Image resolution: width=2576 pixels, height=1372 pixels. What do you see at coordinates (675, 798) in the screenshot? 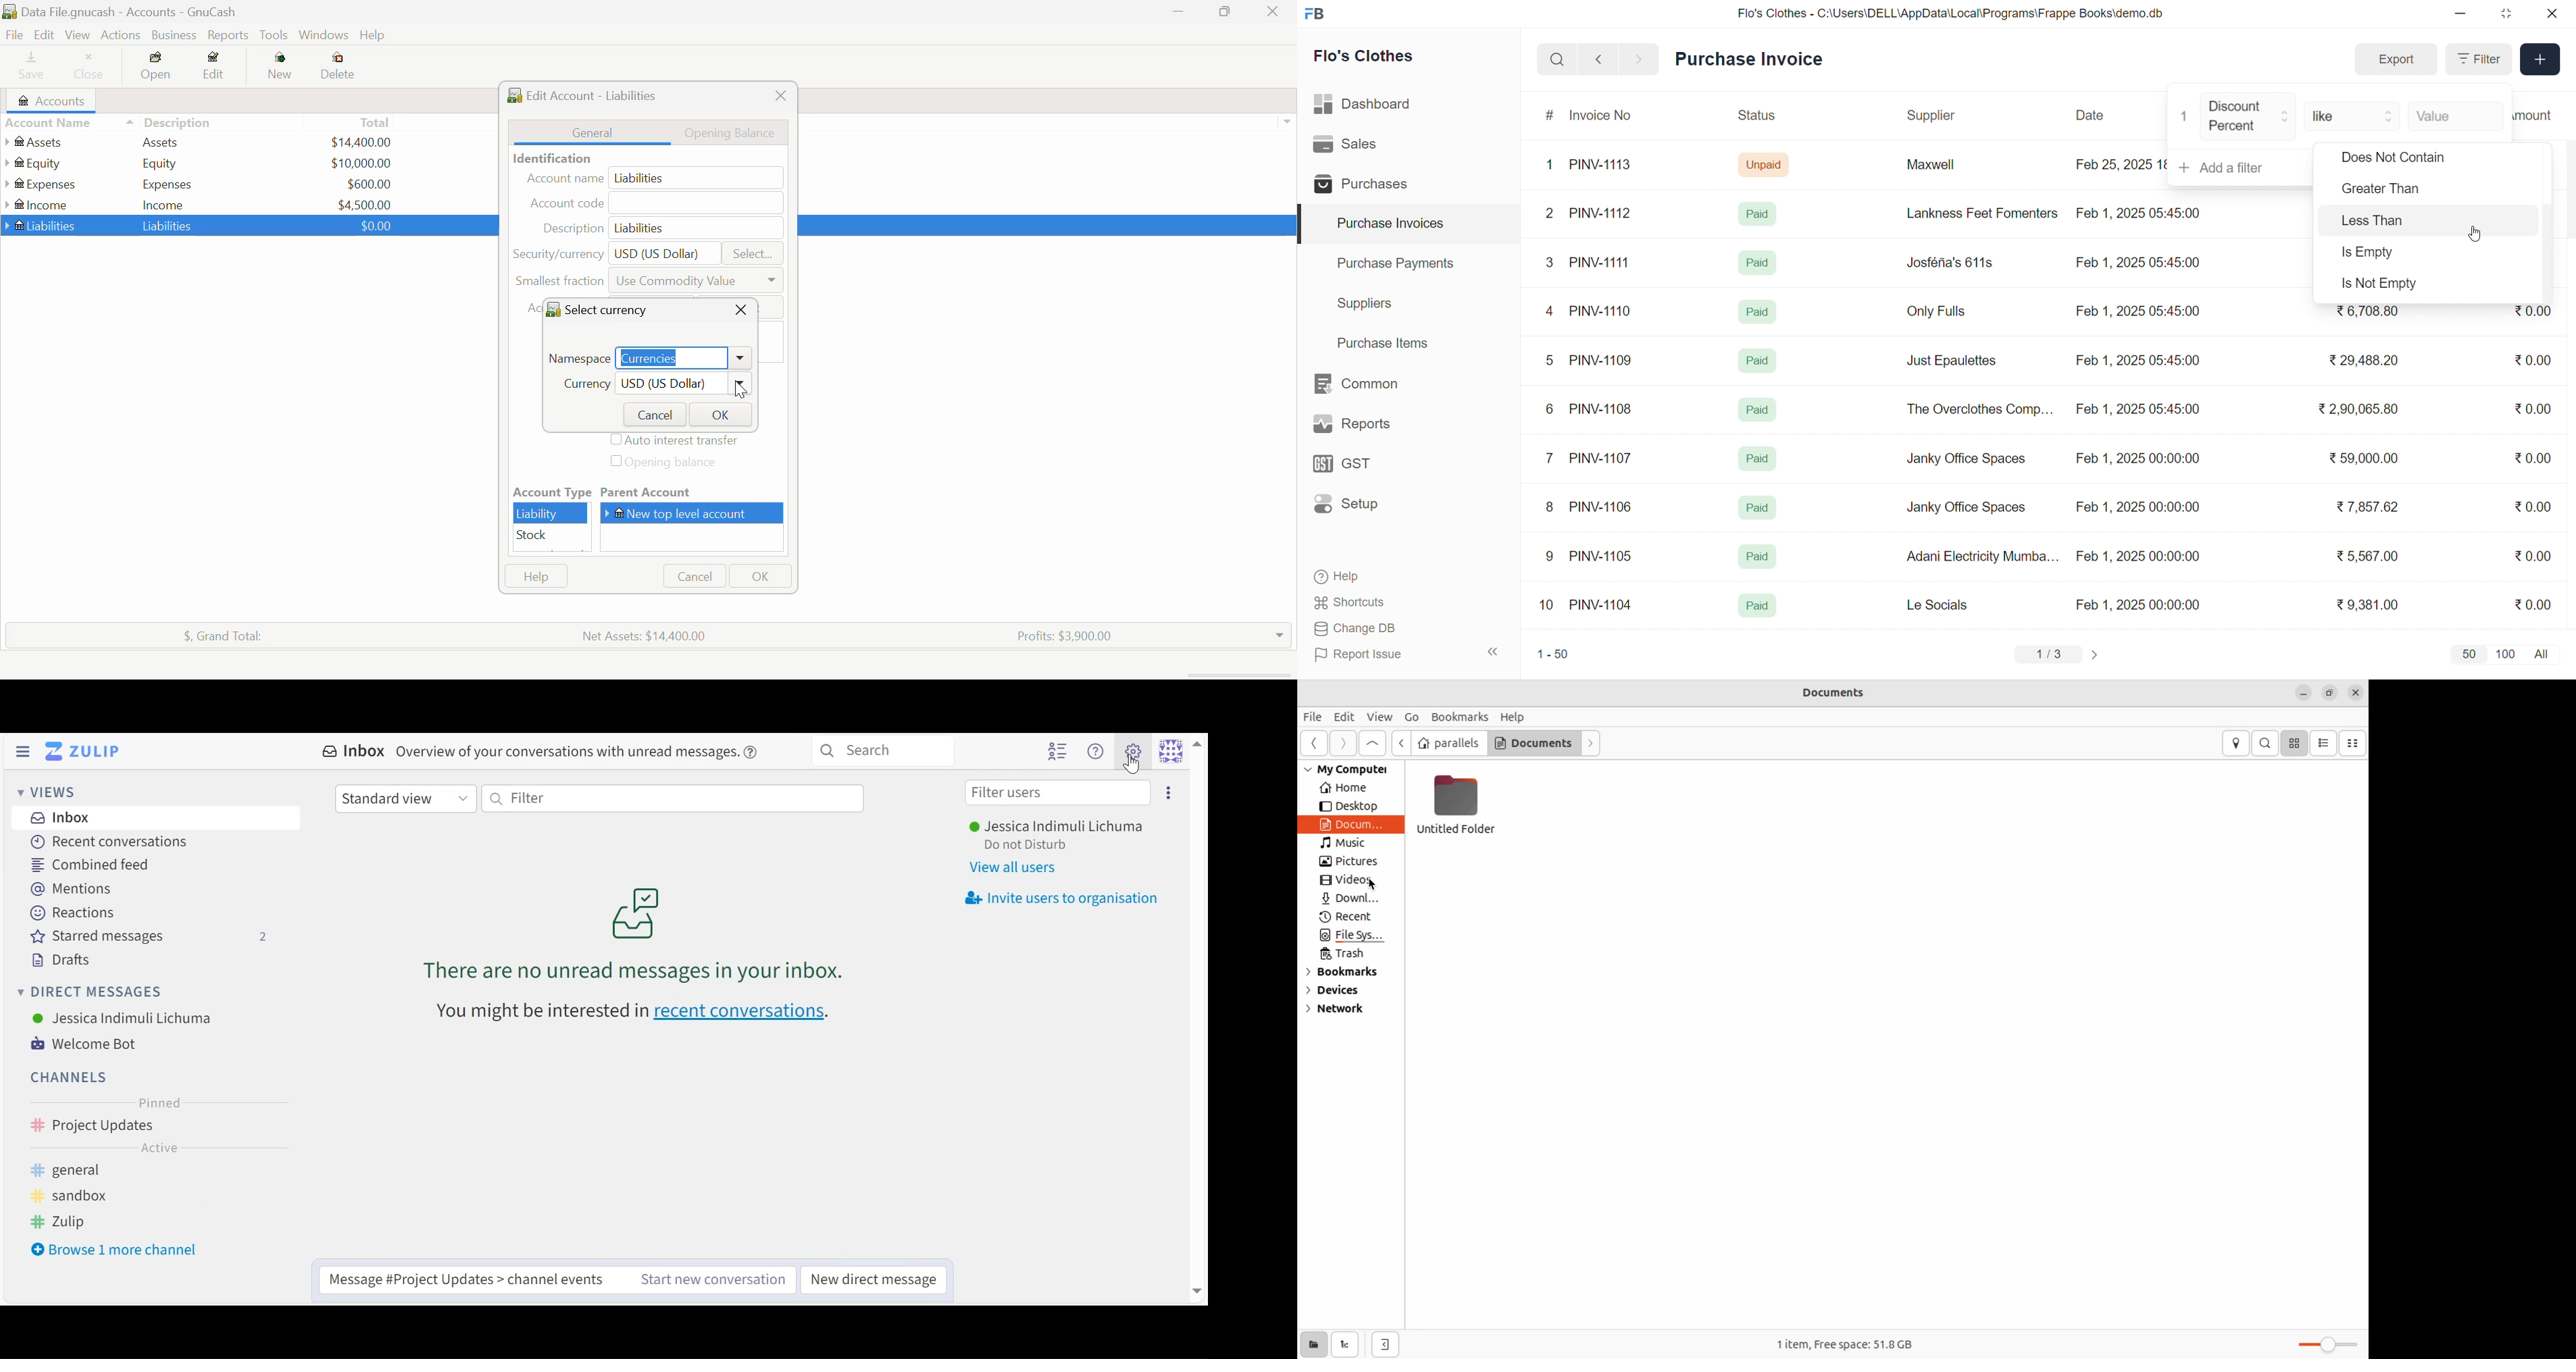
I see `Filter by text` at bounding box center [675, 798].